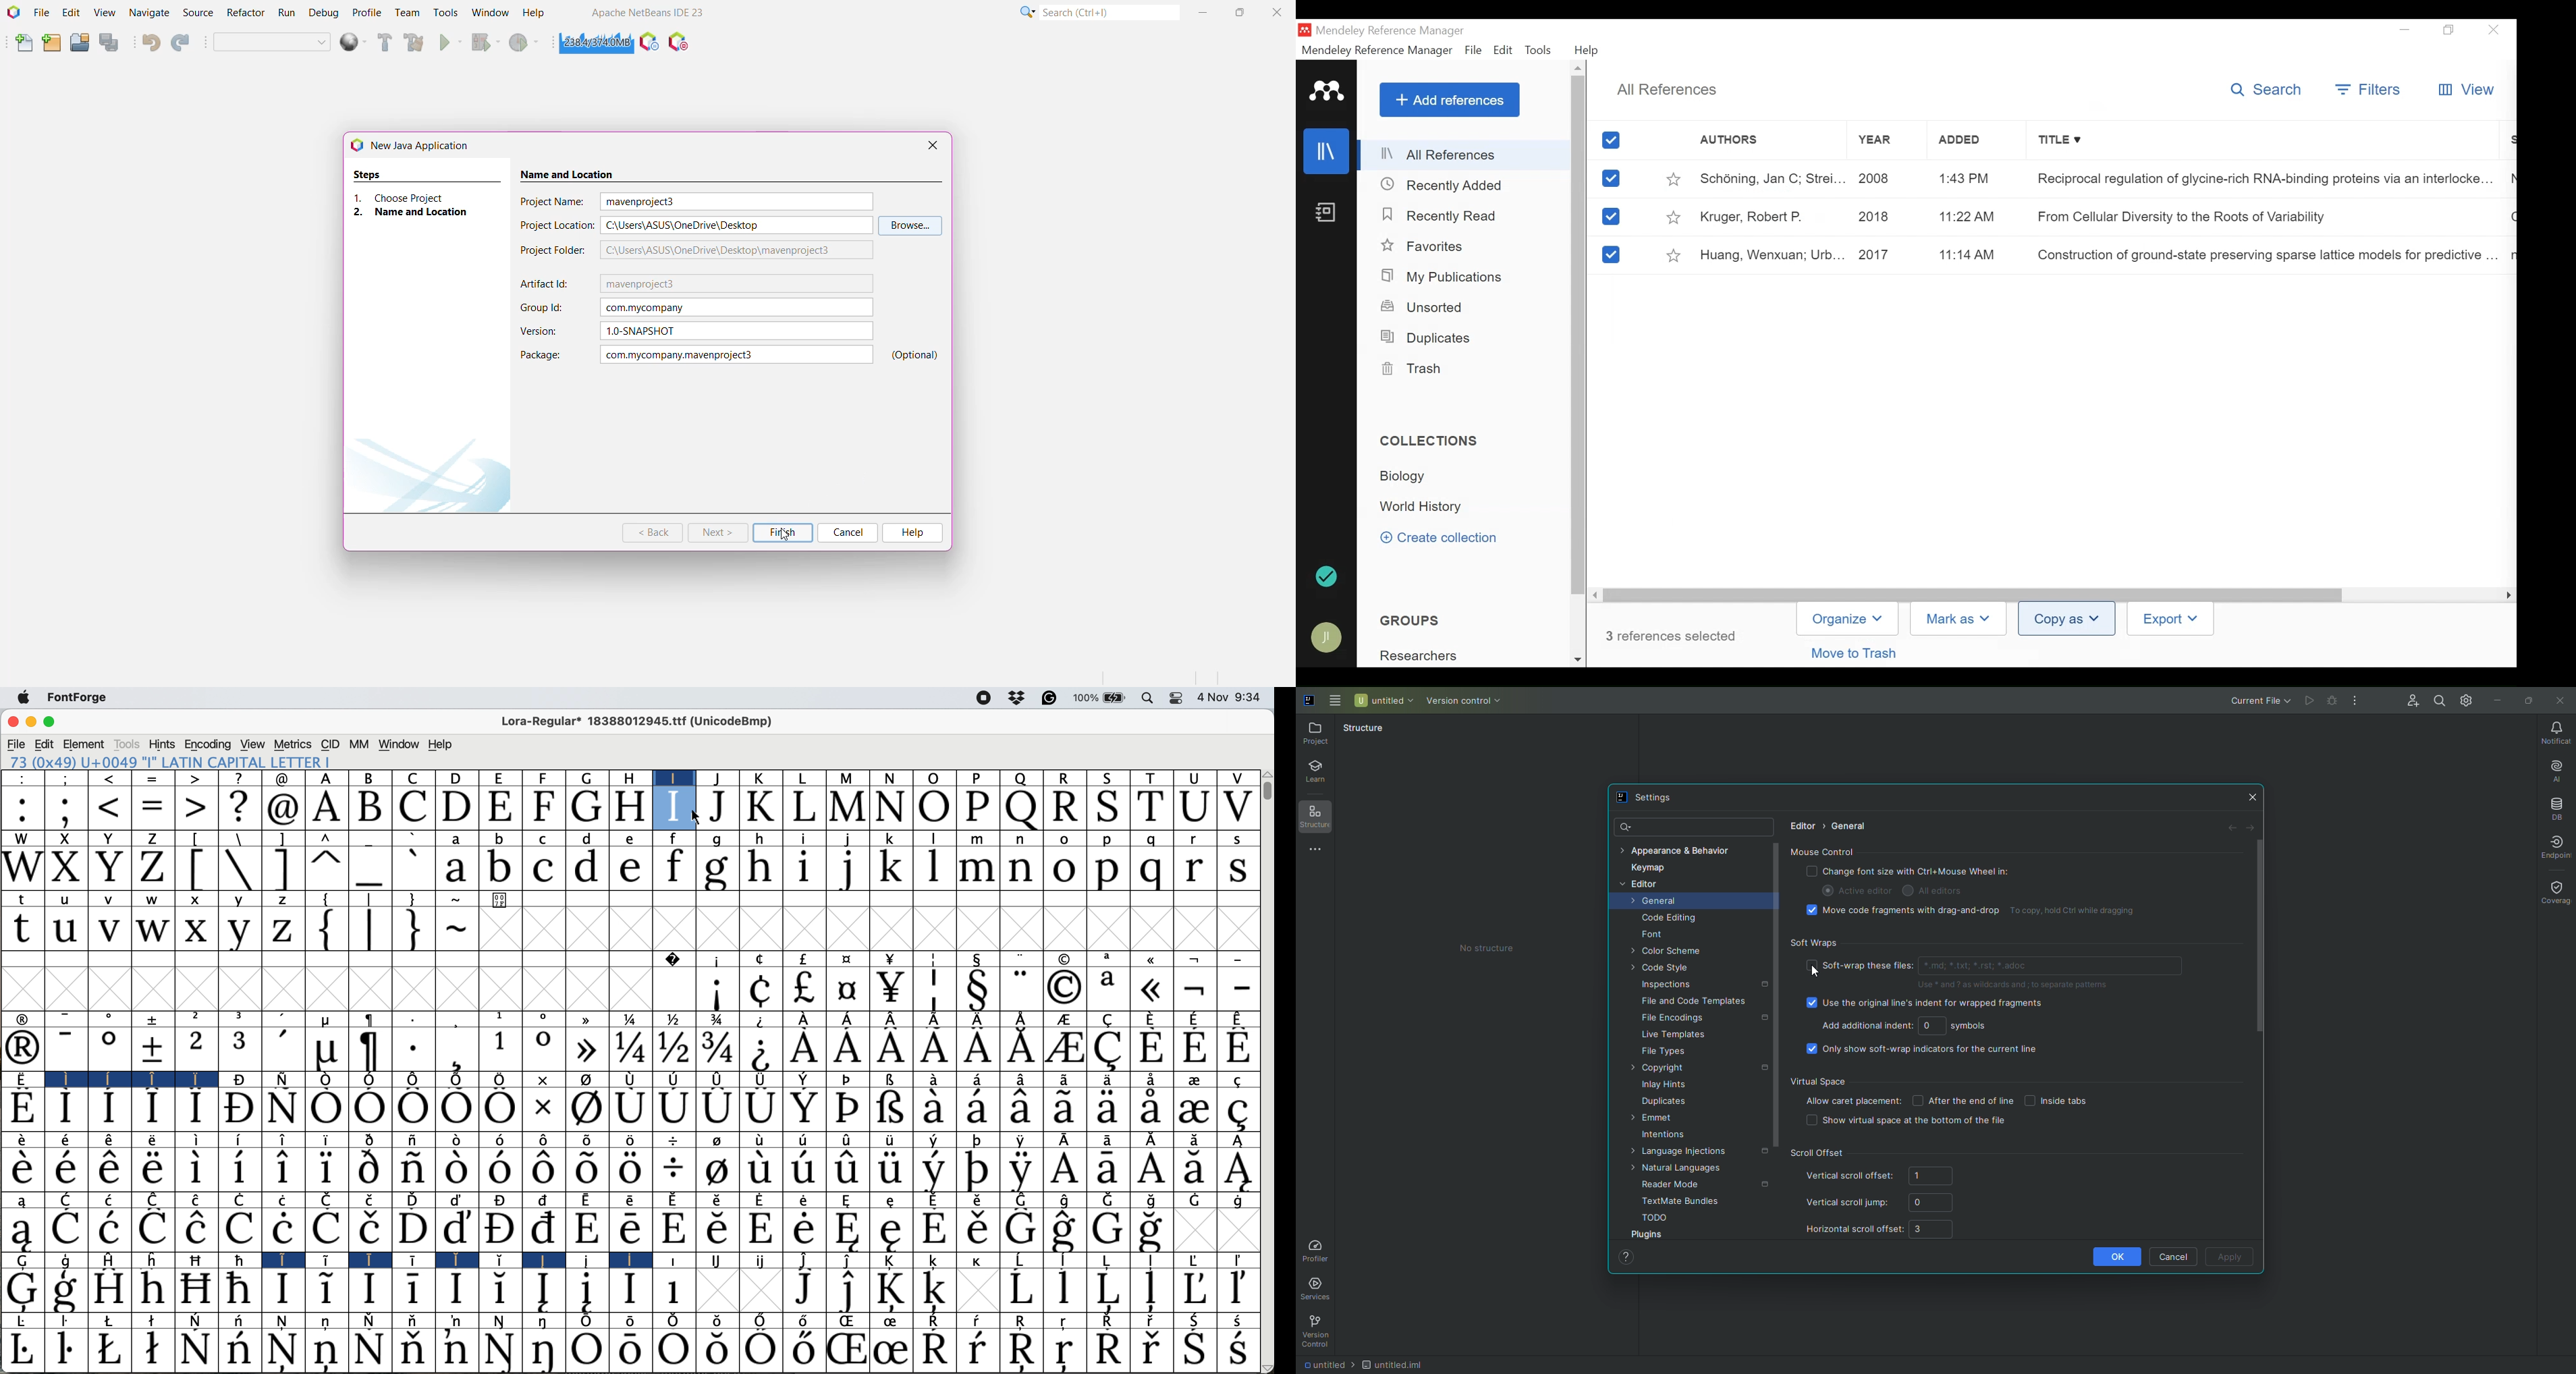 The height and width of the screenshot is (1400, 2576). What do you see at coordinates (1022, 1080) in the screenshot?
I see `Symbol` at bounding box center [1022, 1080].